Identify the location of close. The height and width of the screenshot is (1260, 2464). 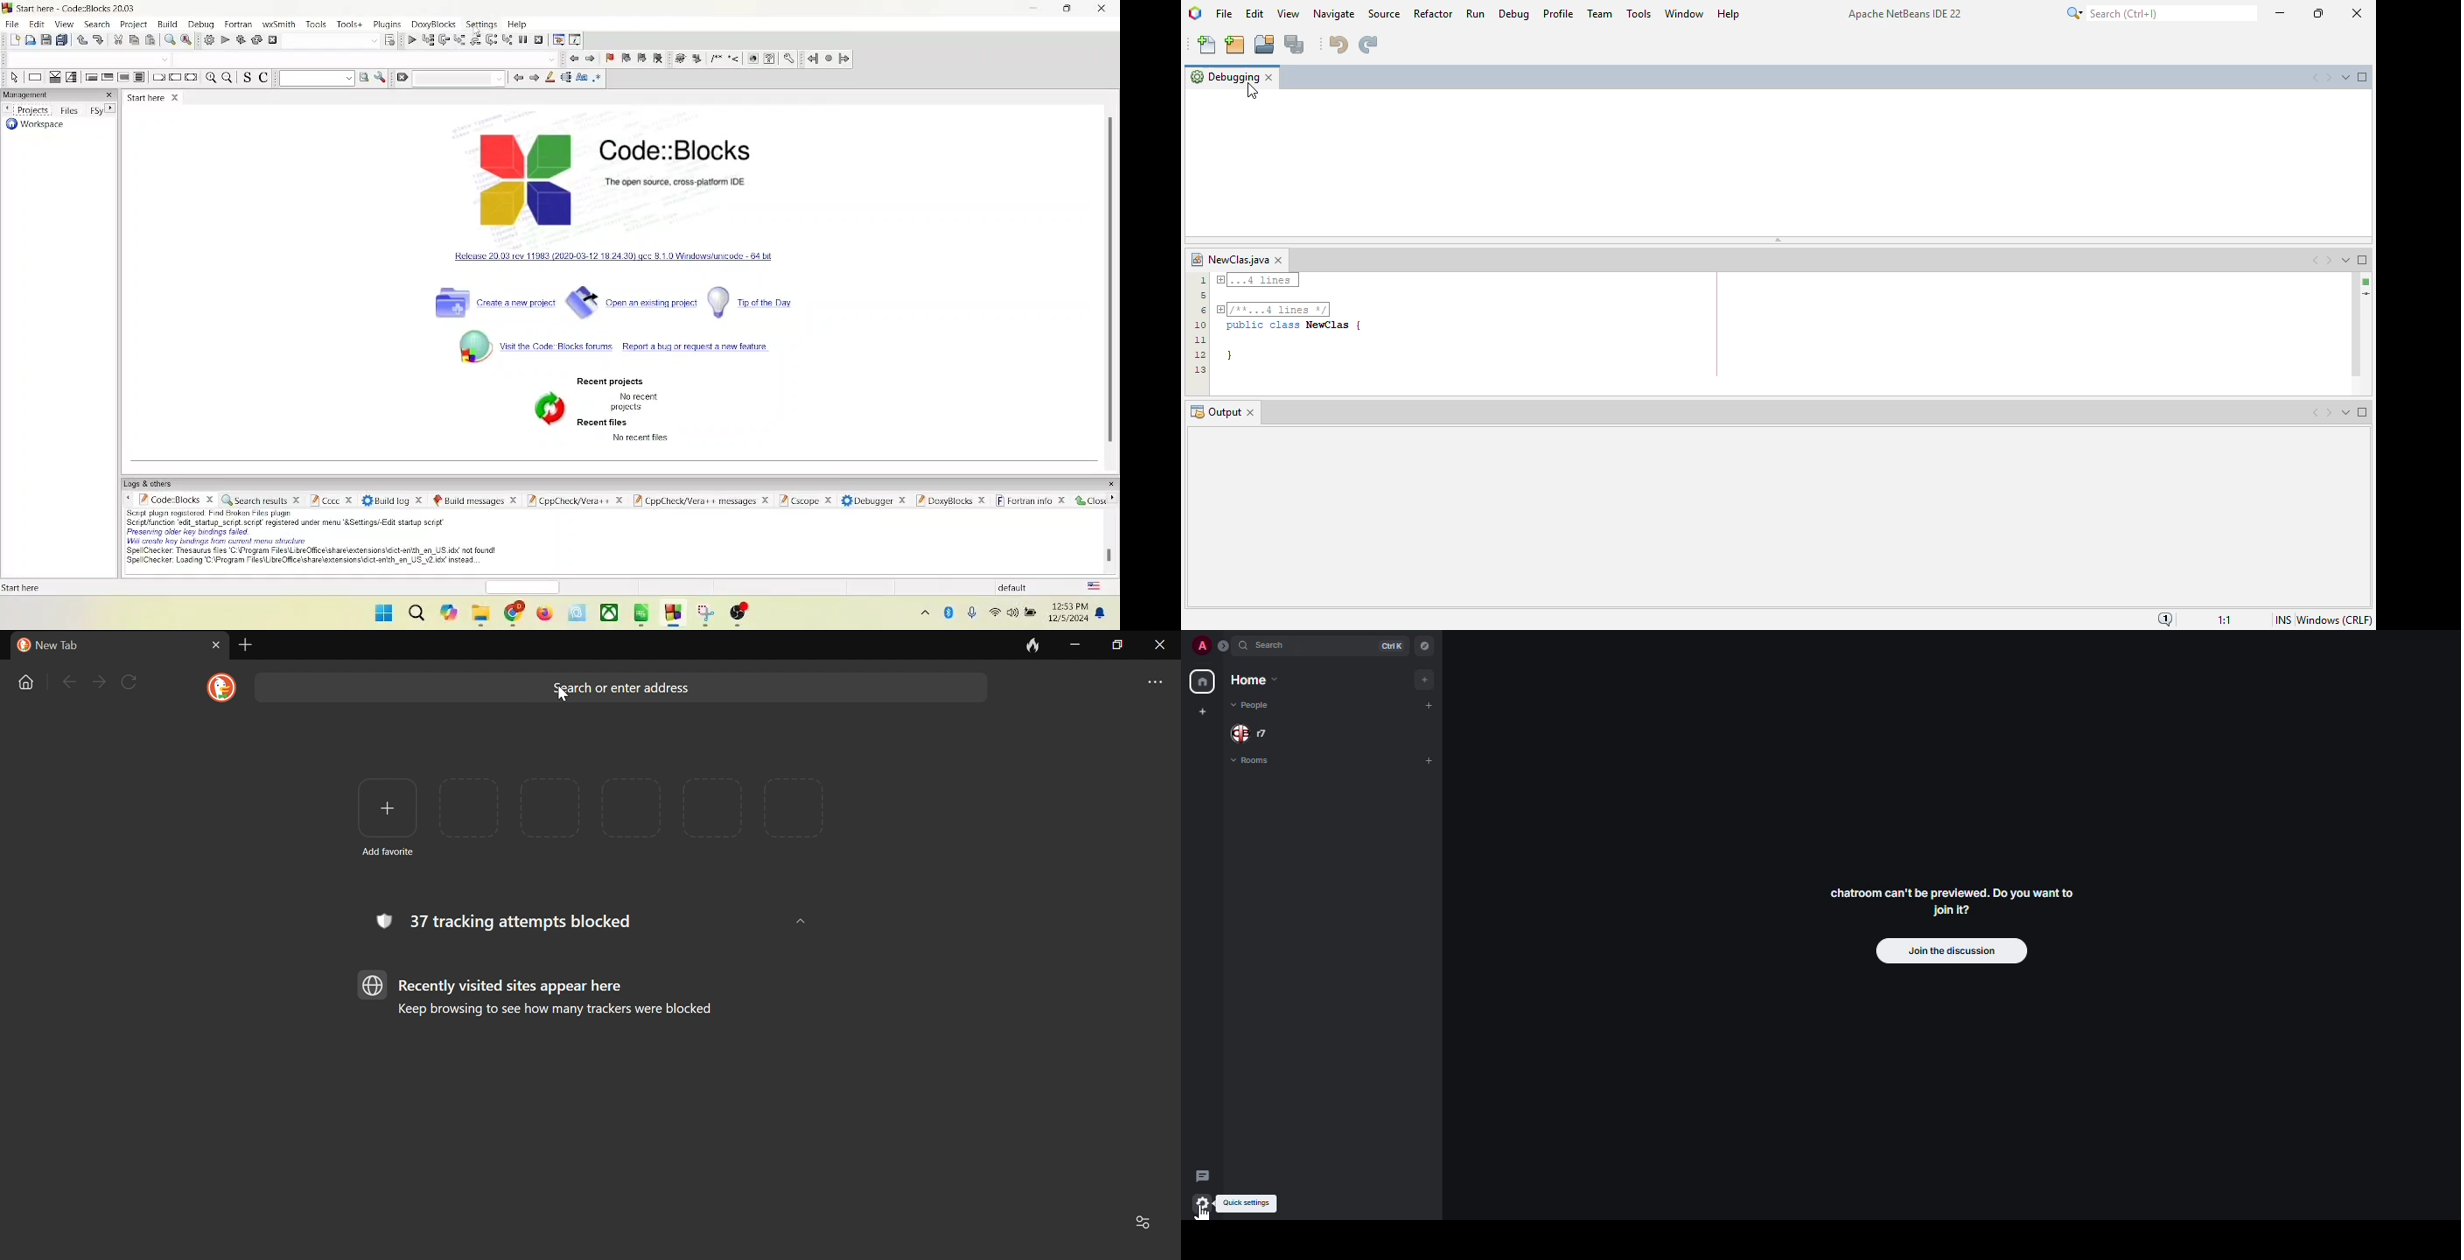
(108, 96).